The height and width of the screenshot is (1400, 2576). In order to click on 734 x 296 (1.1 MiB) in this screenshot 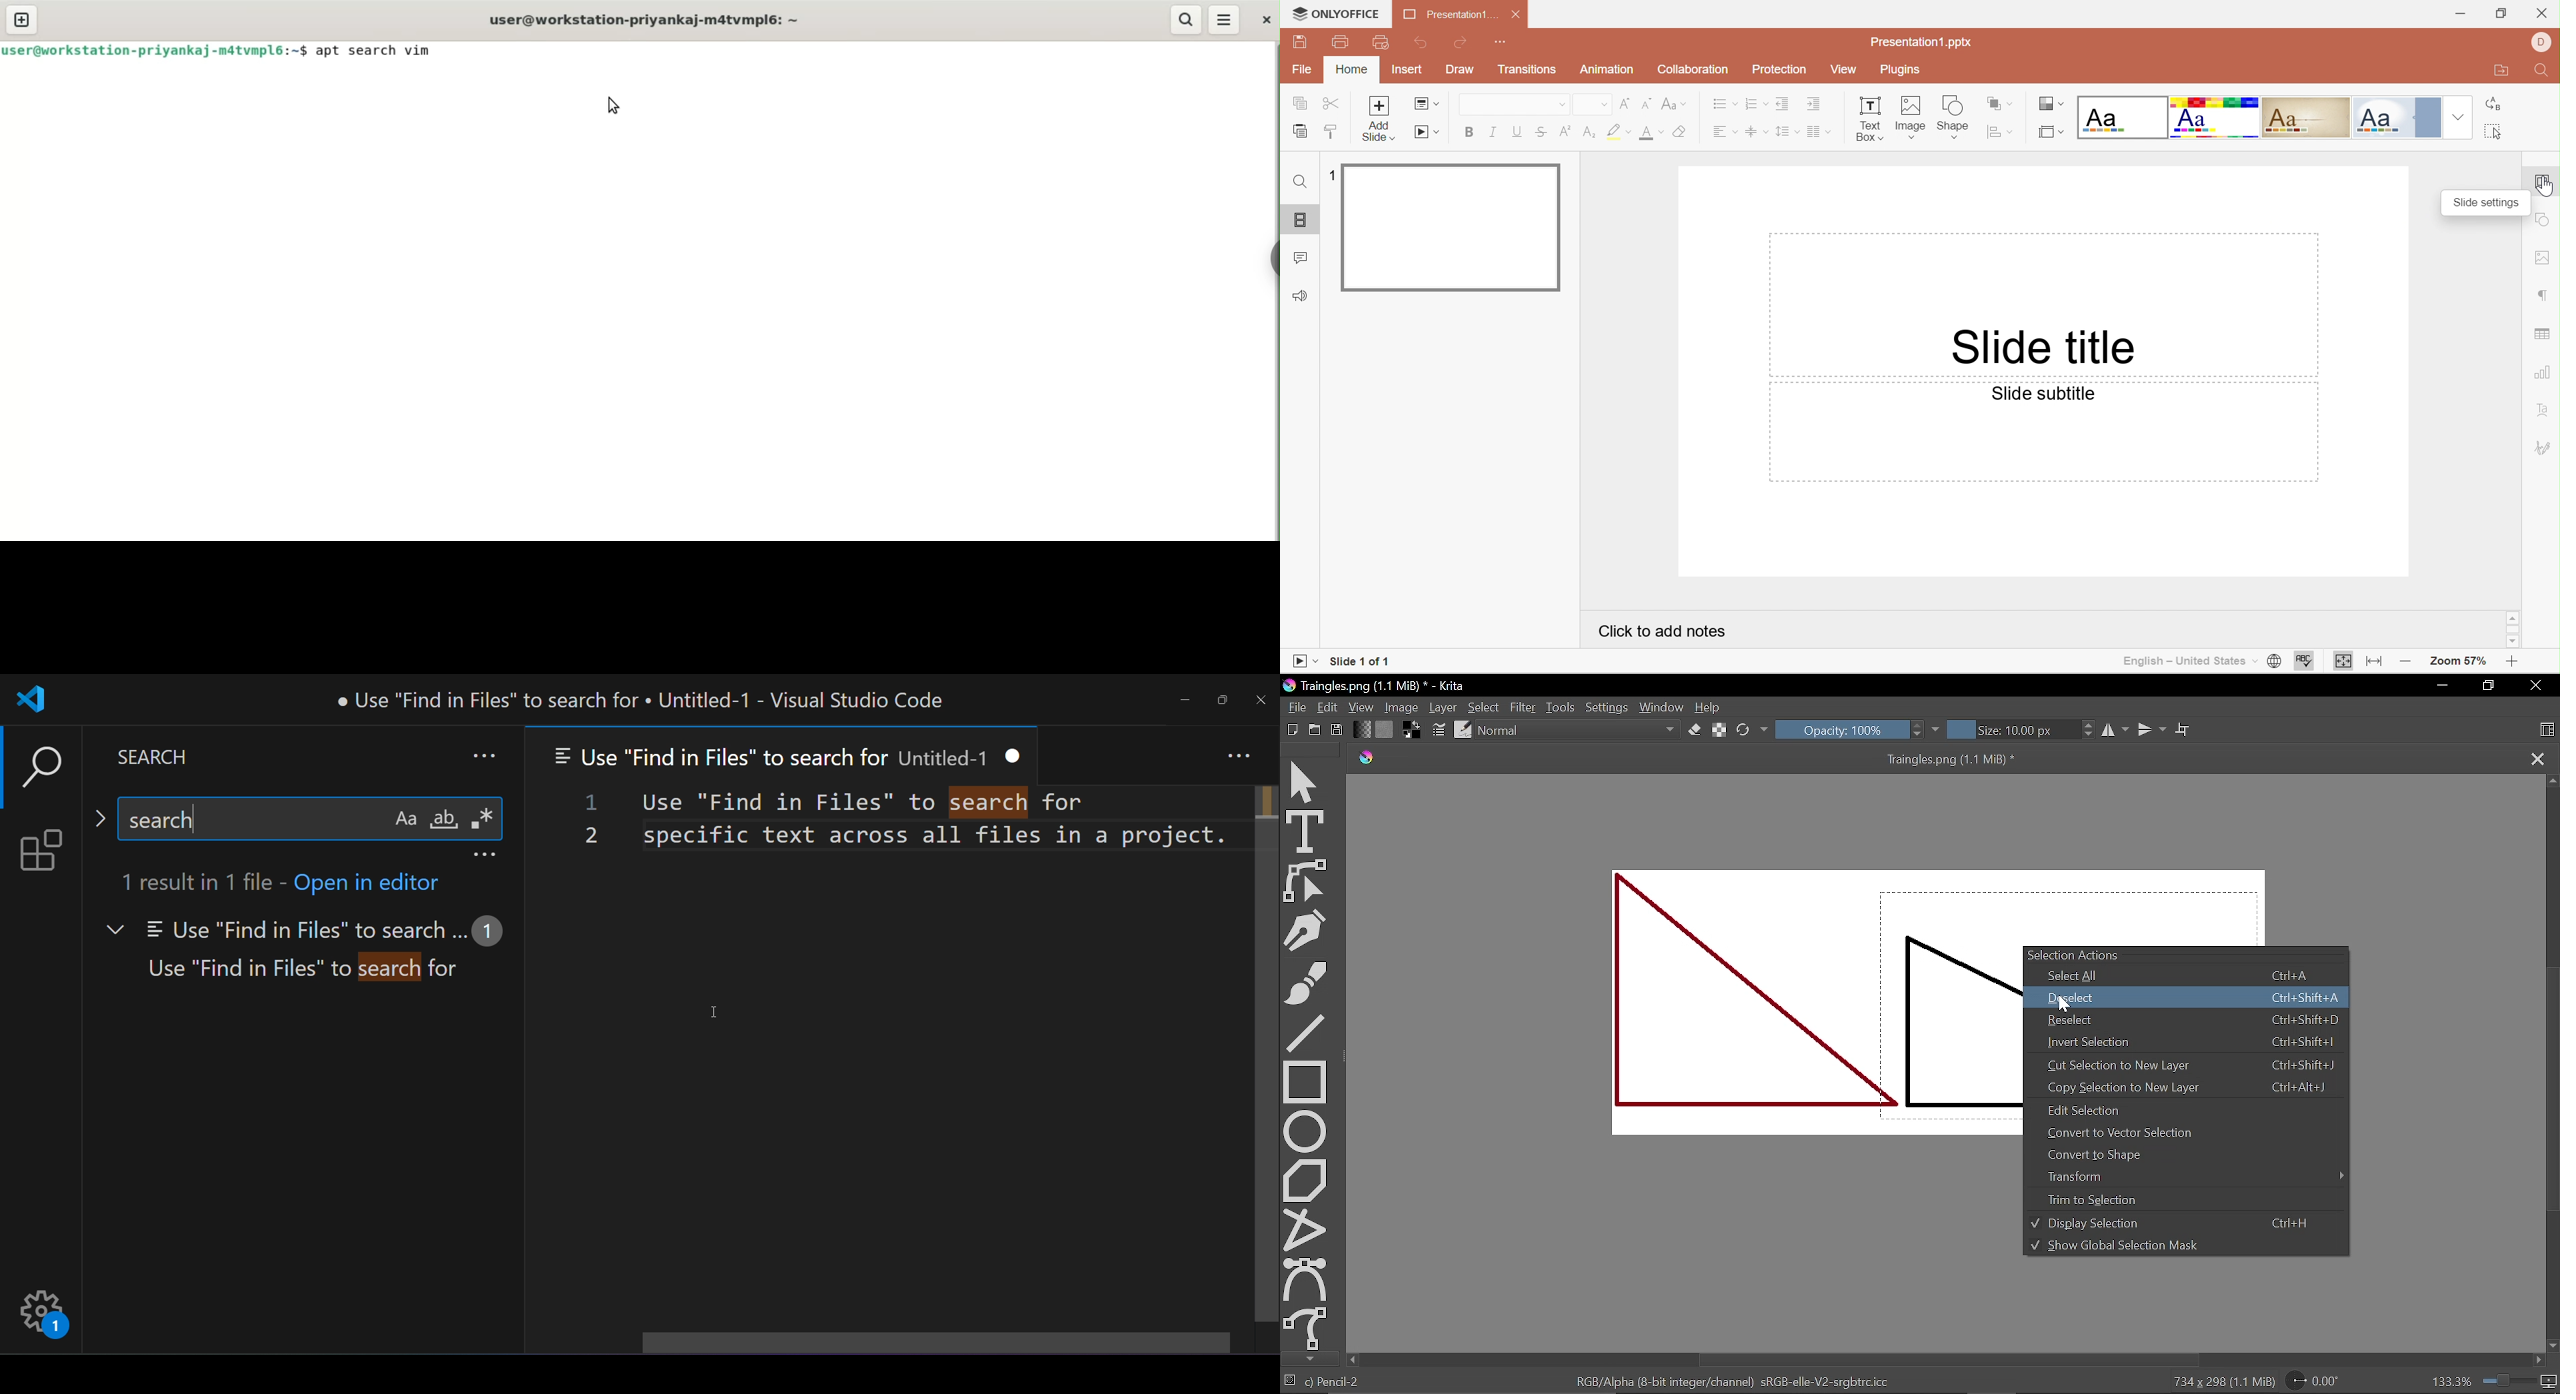, I will do `click(2220, 1381)`.